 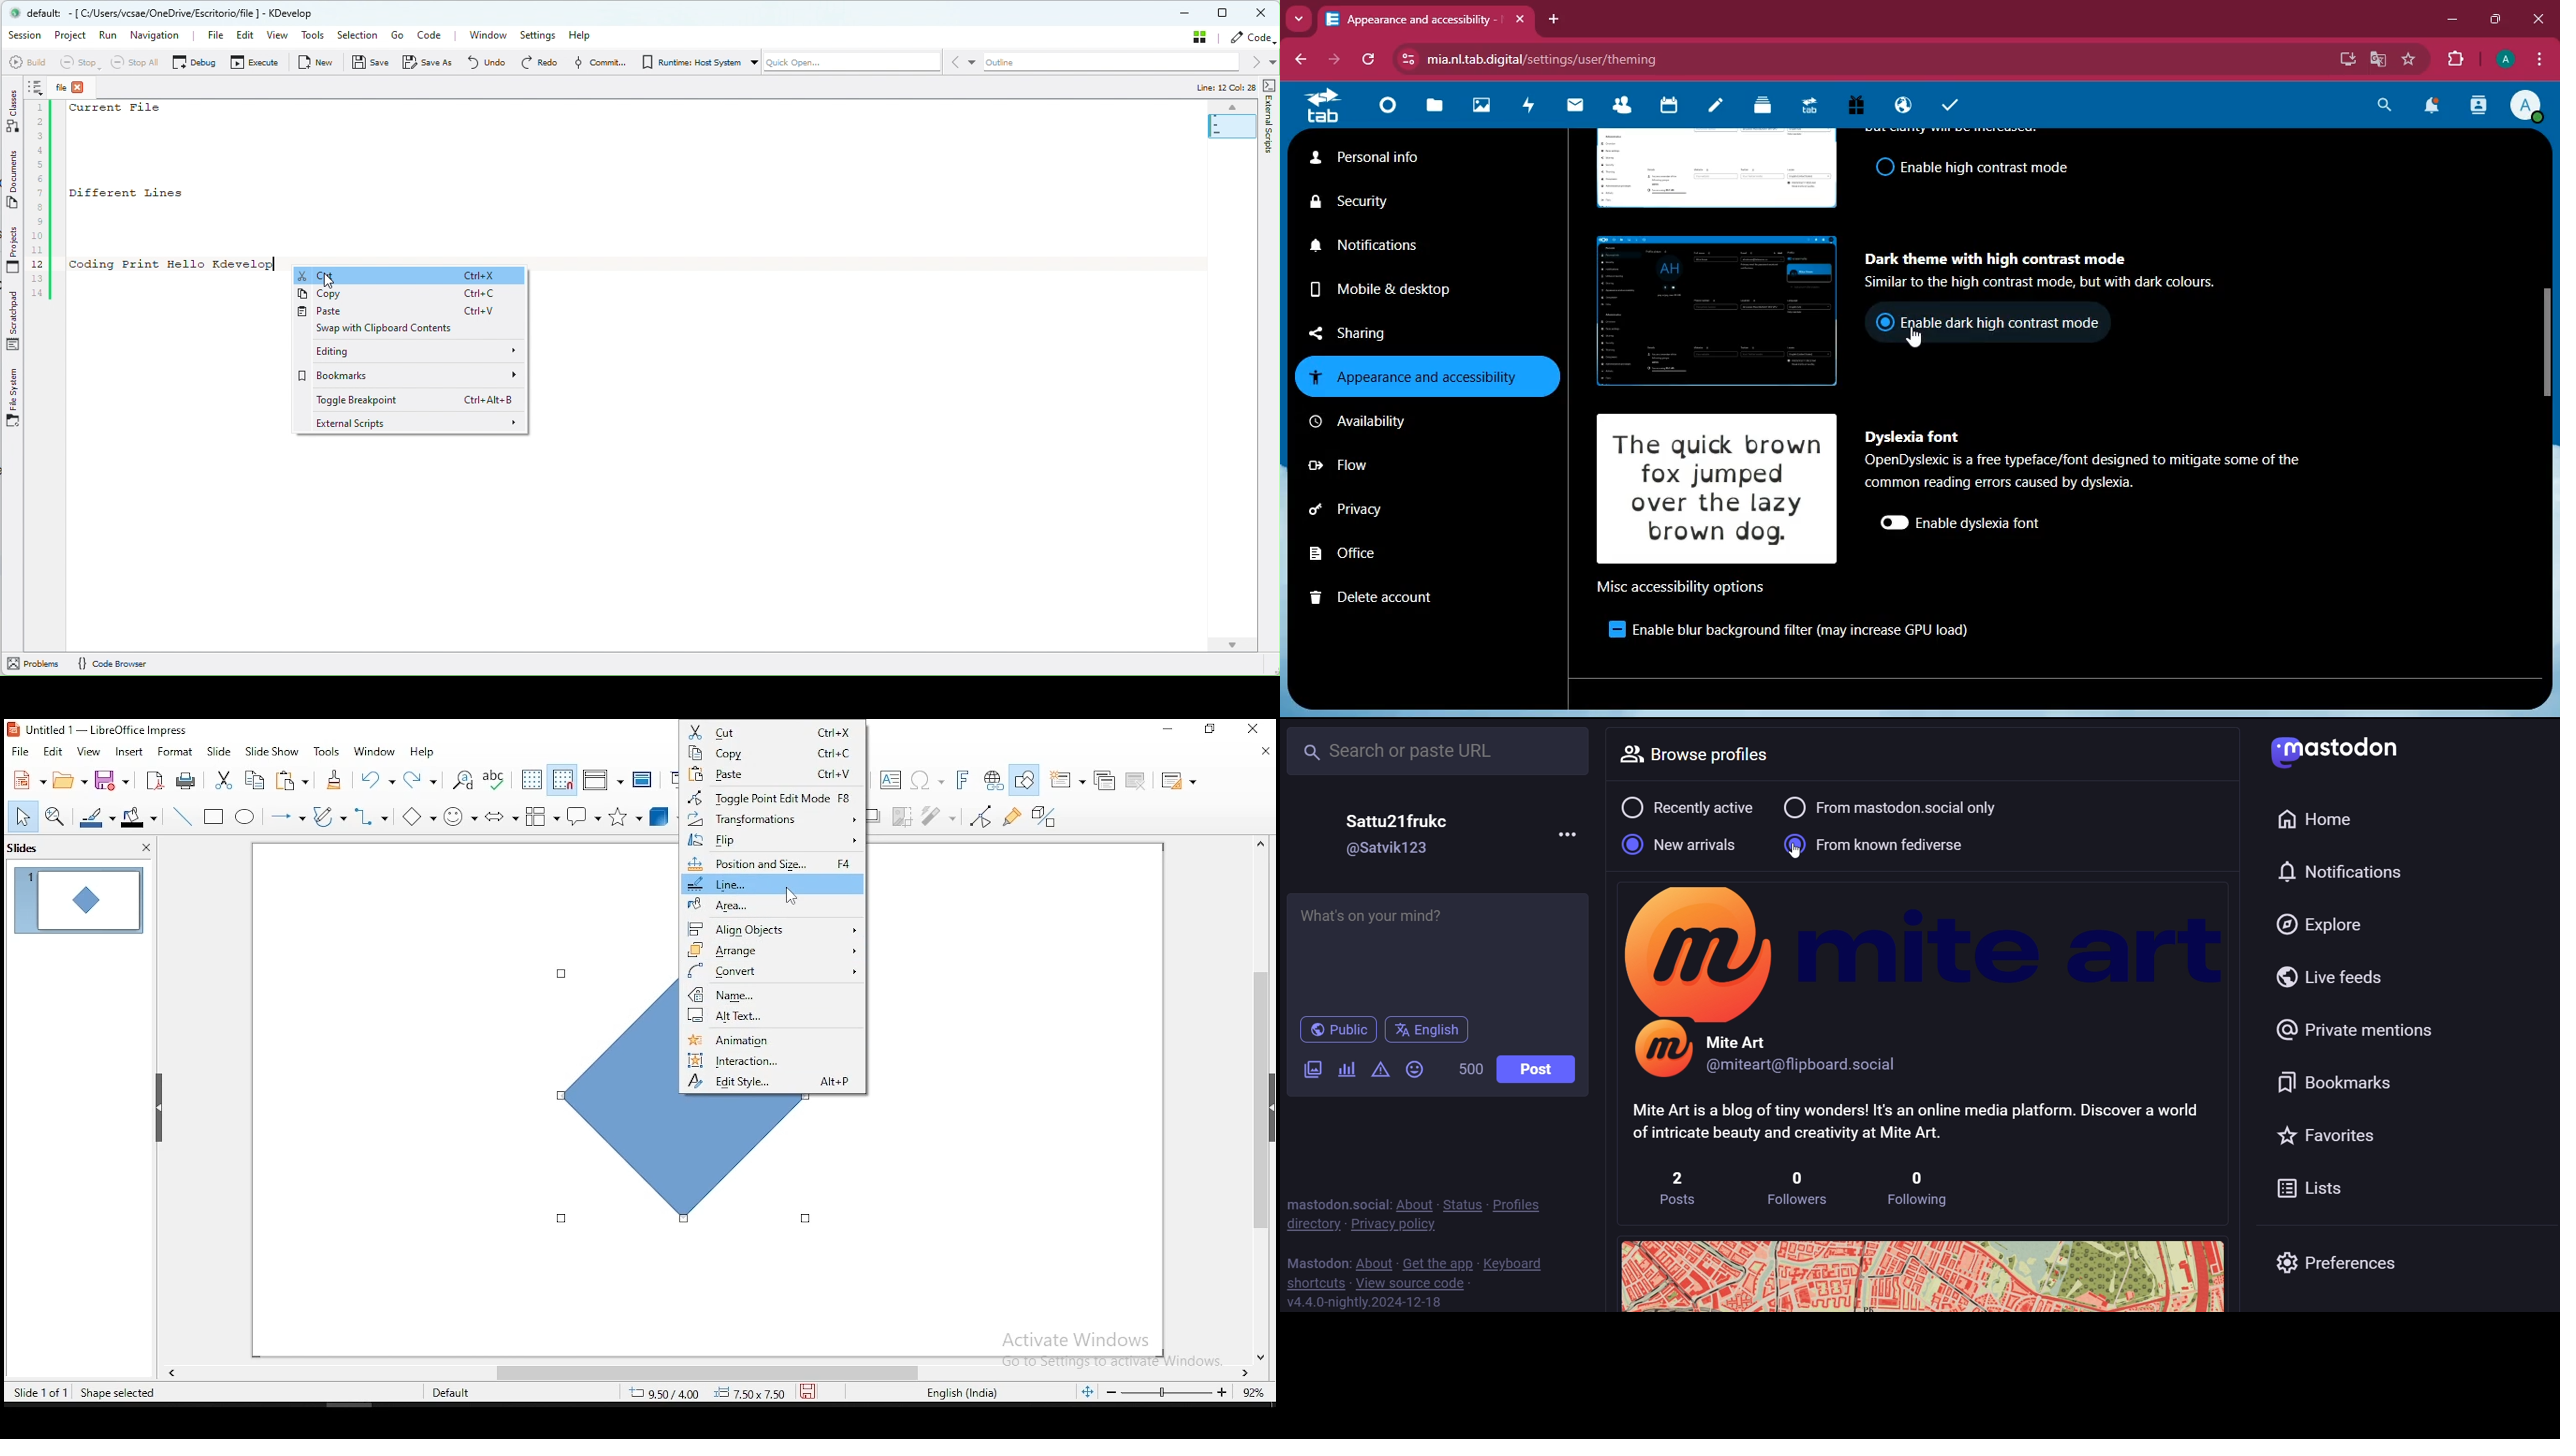 What do you see at coordinates (373, 818) in the screenshot?
I see `connectors` at bounding box center [373, 818].